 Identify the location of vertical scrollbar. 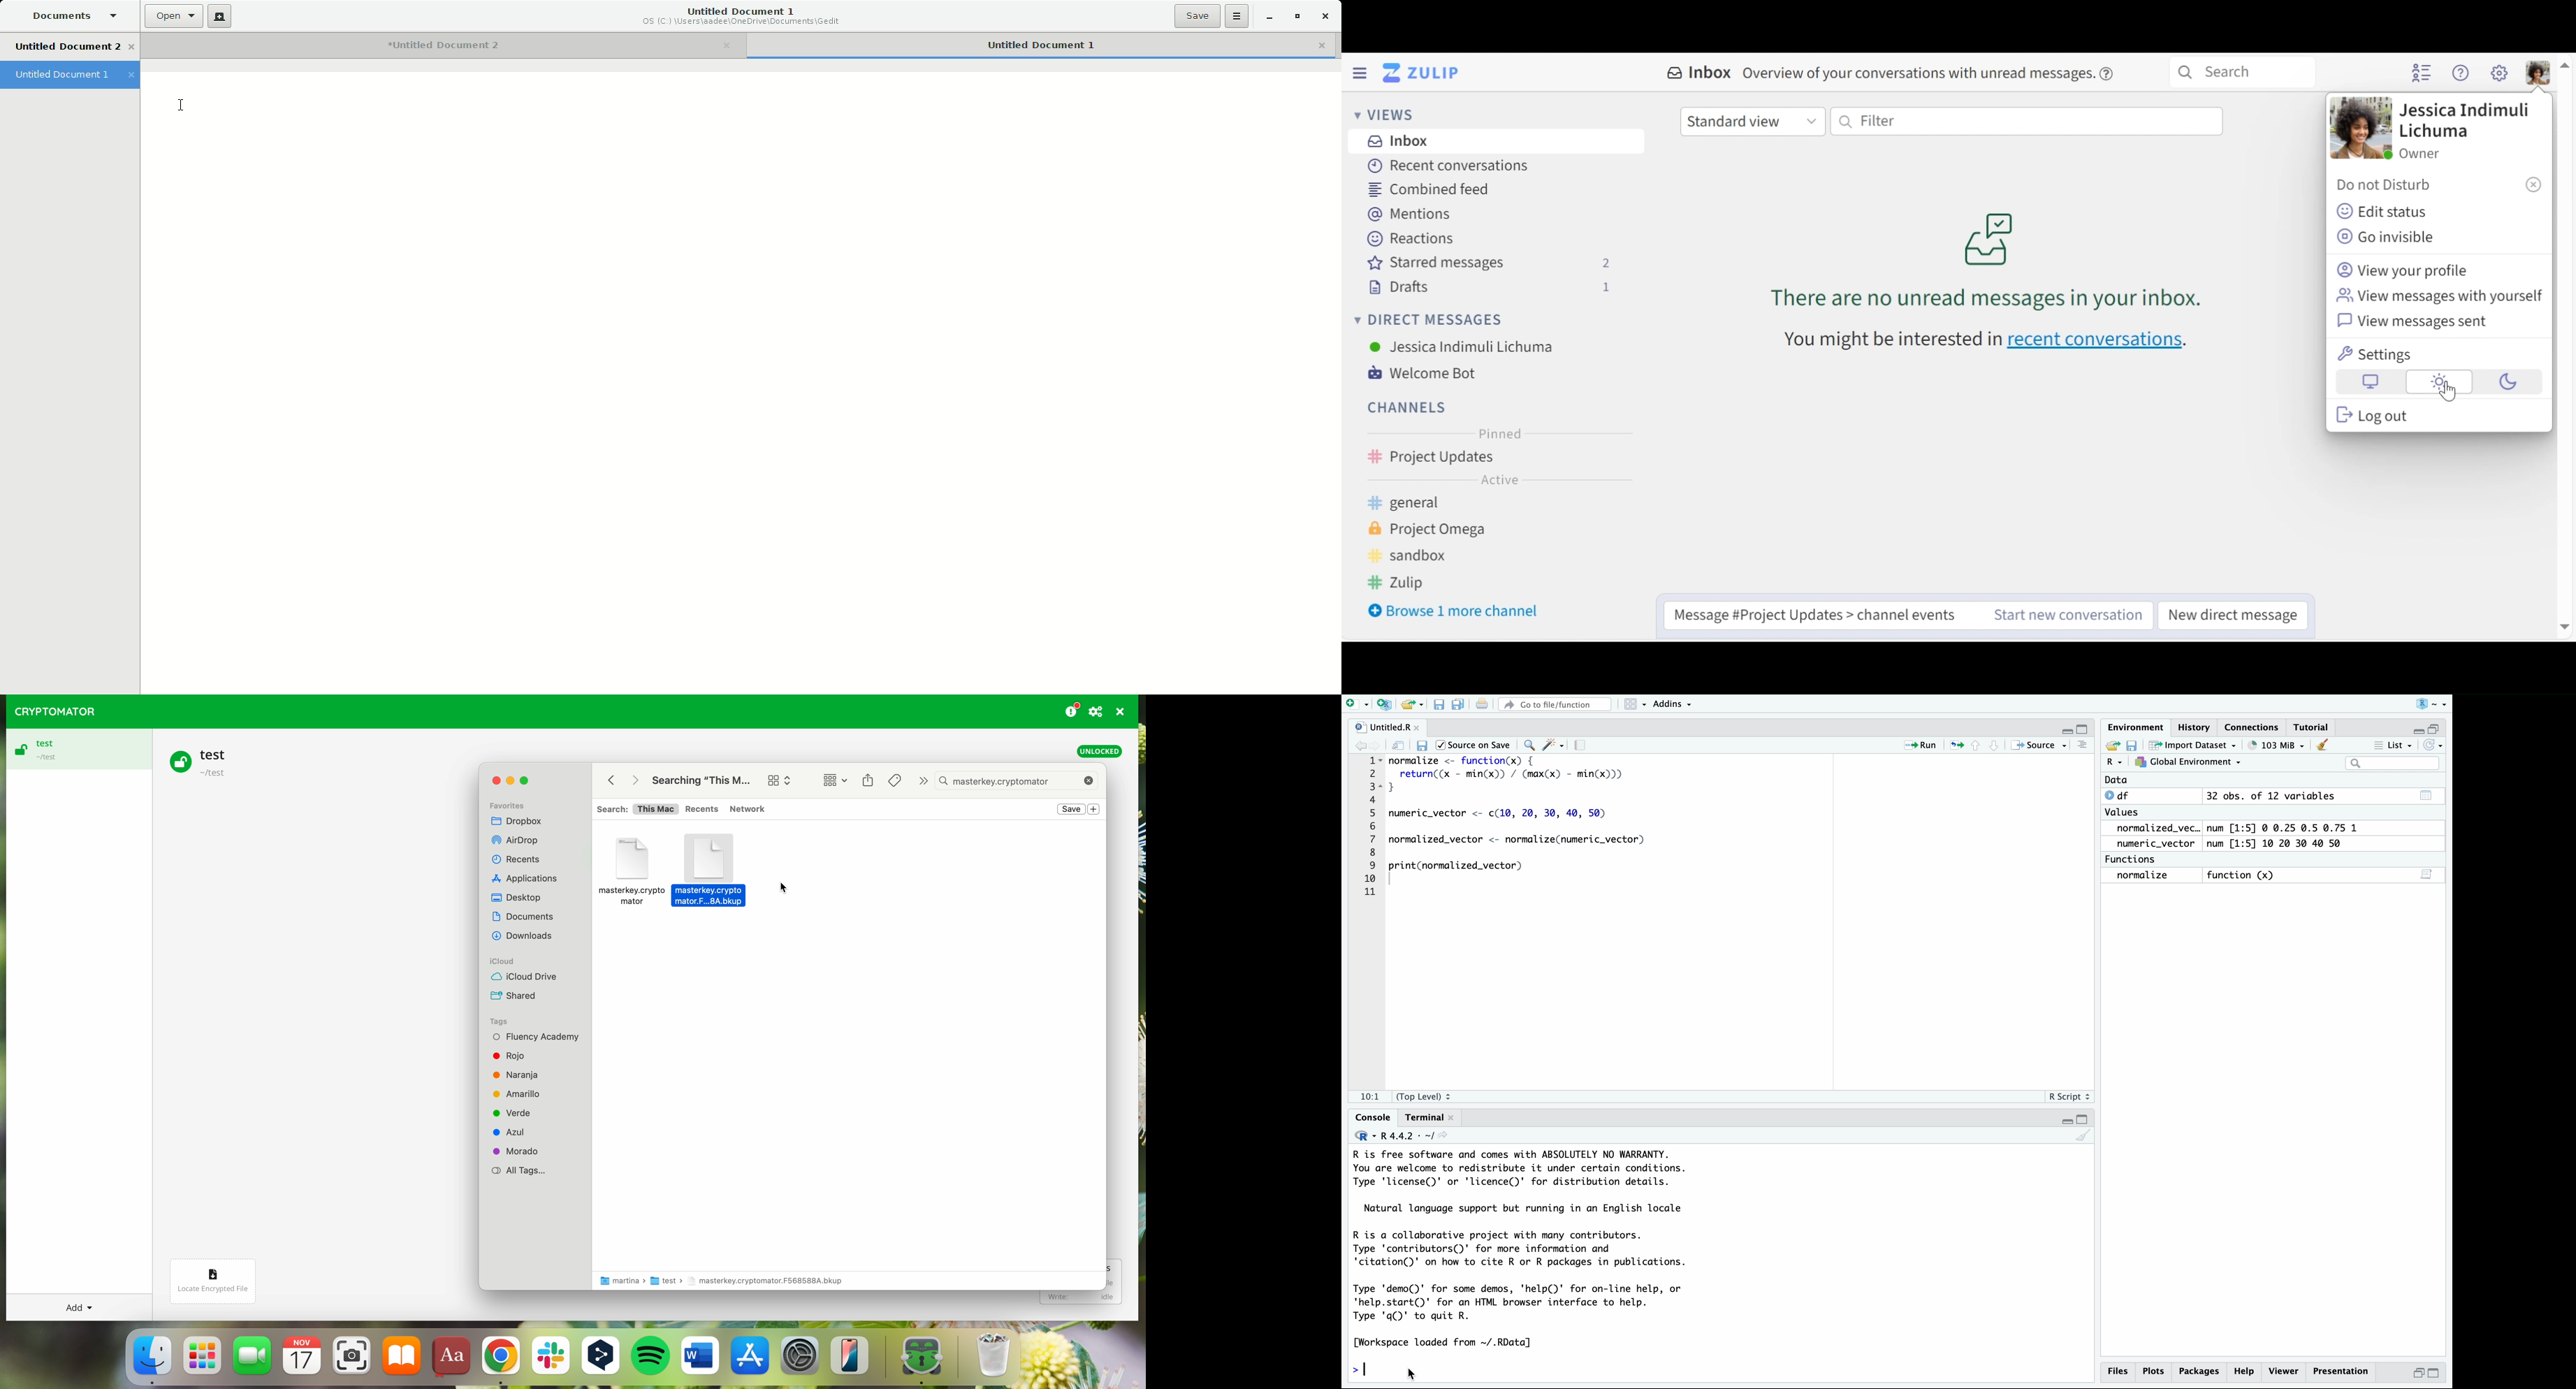
(2565, 347).